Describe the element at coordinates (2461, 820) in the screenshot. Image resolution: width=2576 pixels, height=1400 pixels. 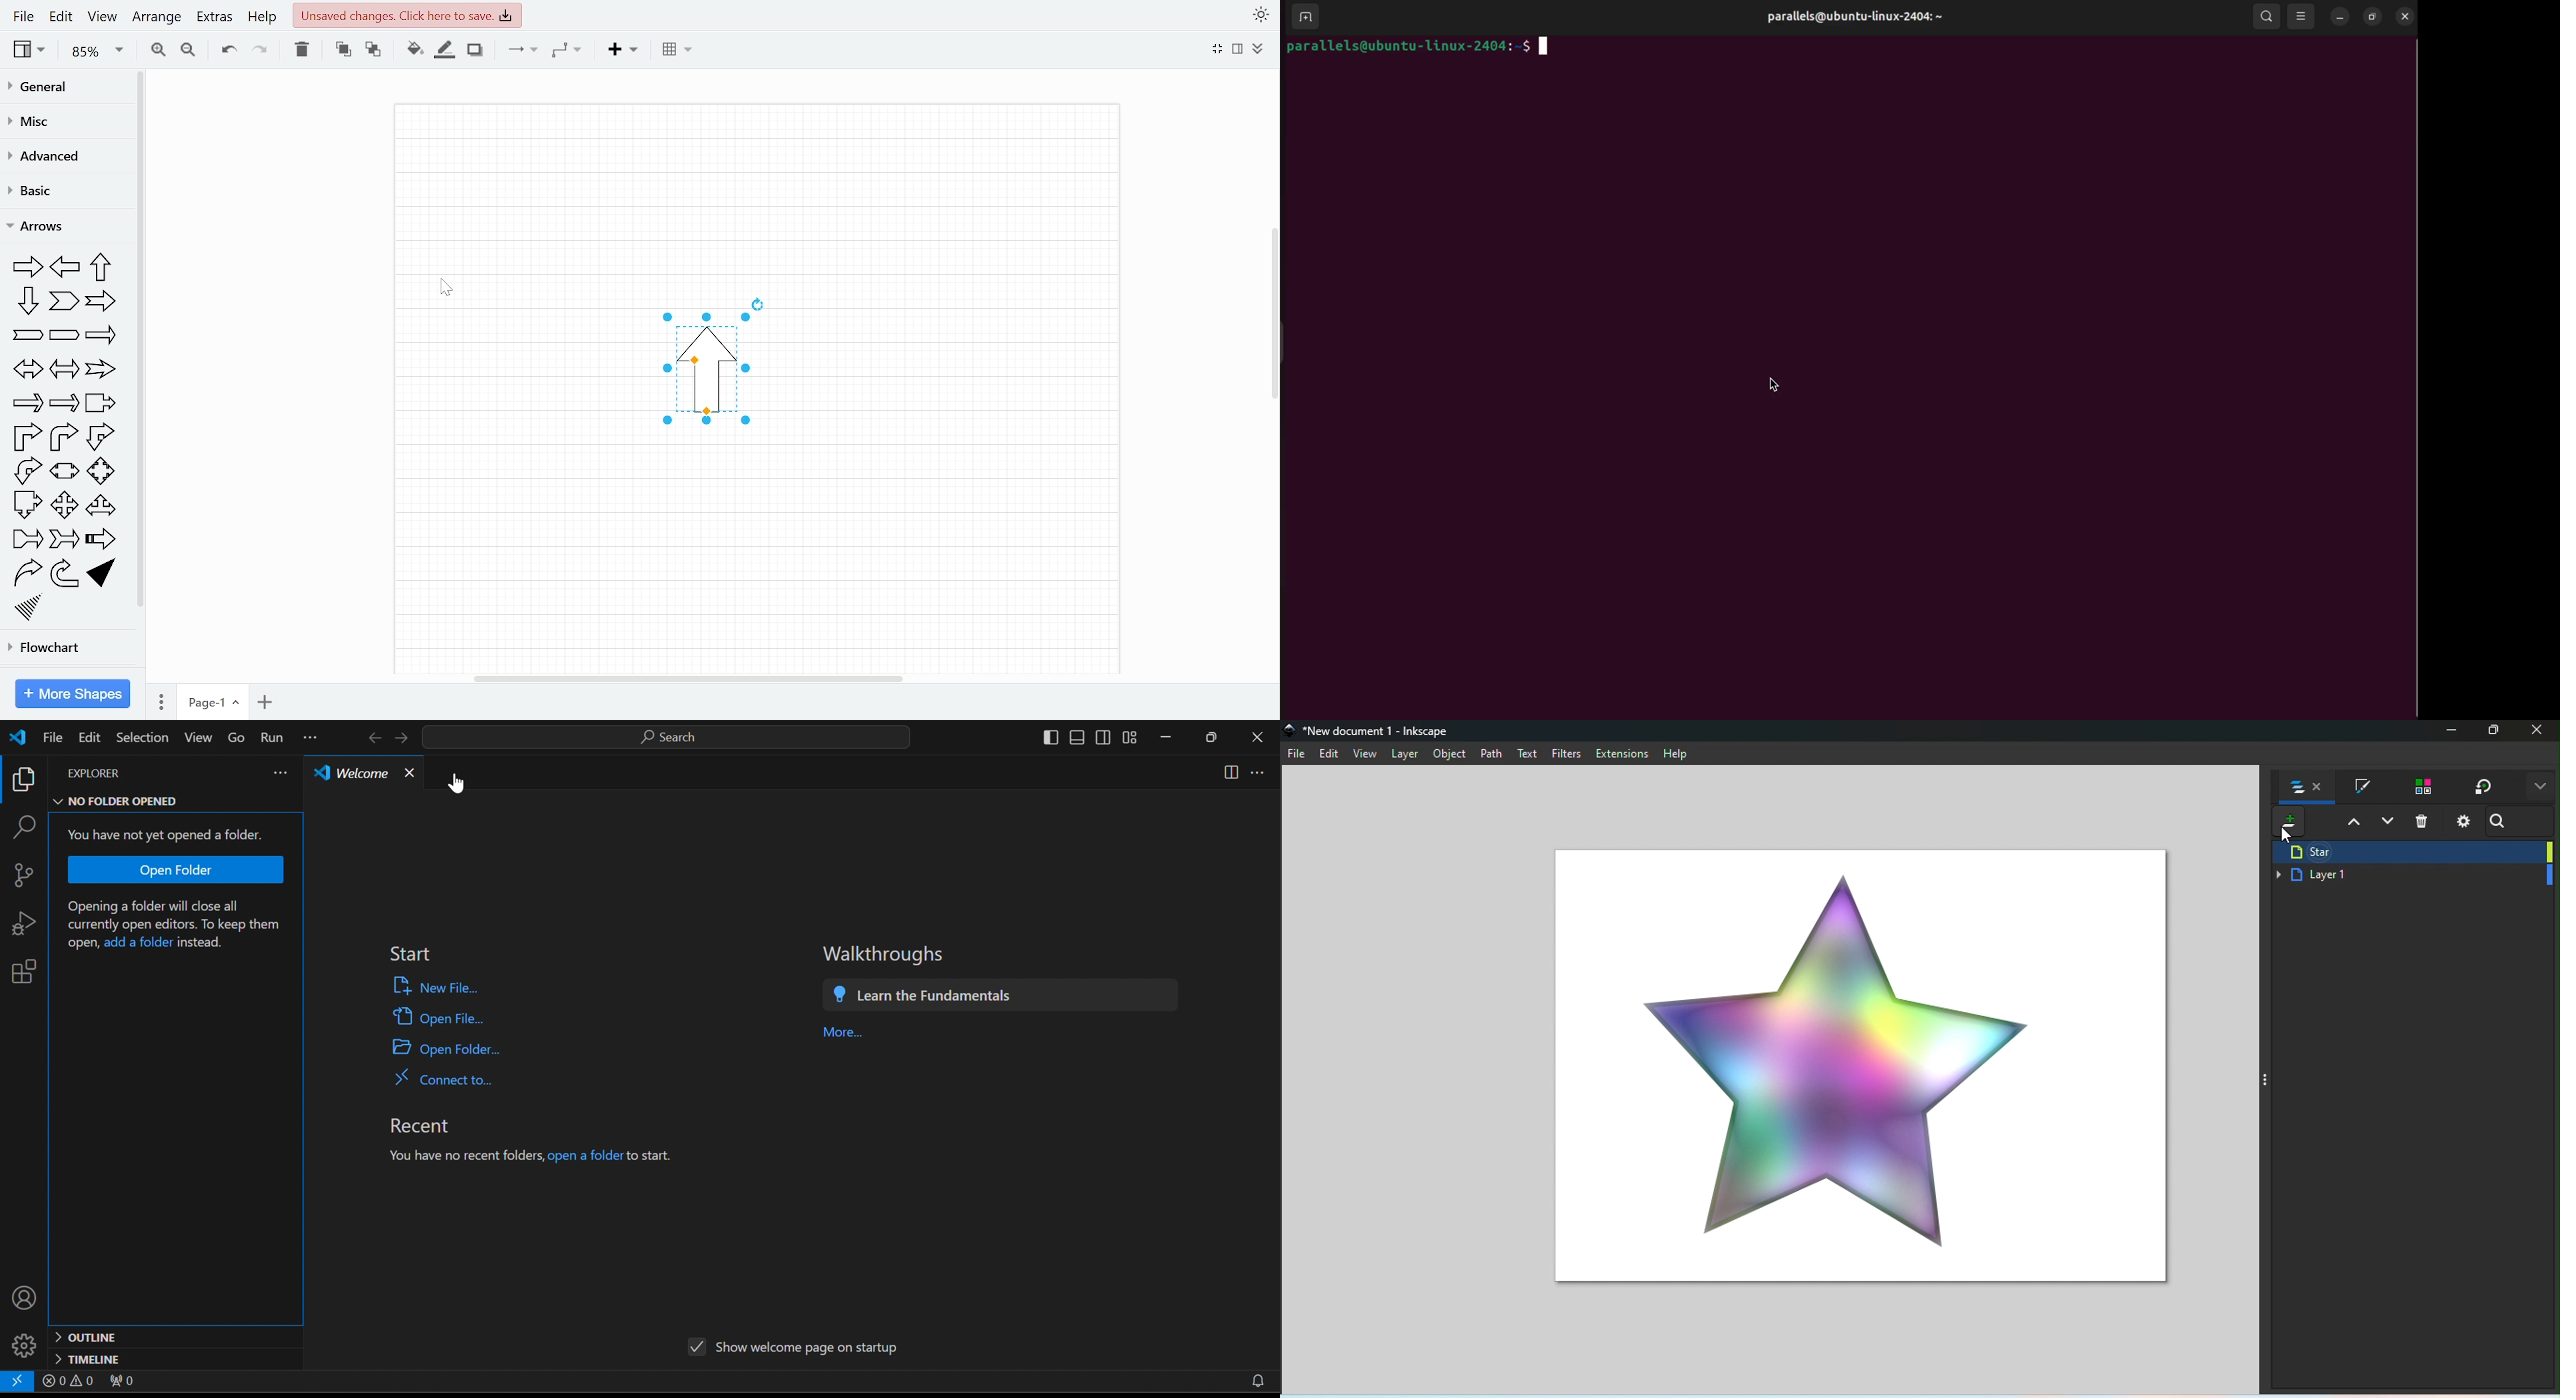
I see `layers and objects dialogs settings` at that location.